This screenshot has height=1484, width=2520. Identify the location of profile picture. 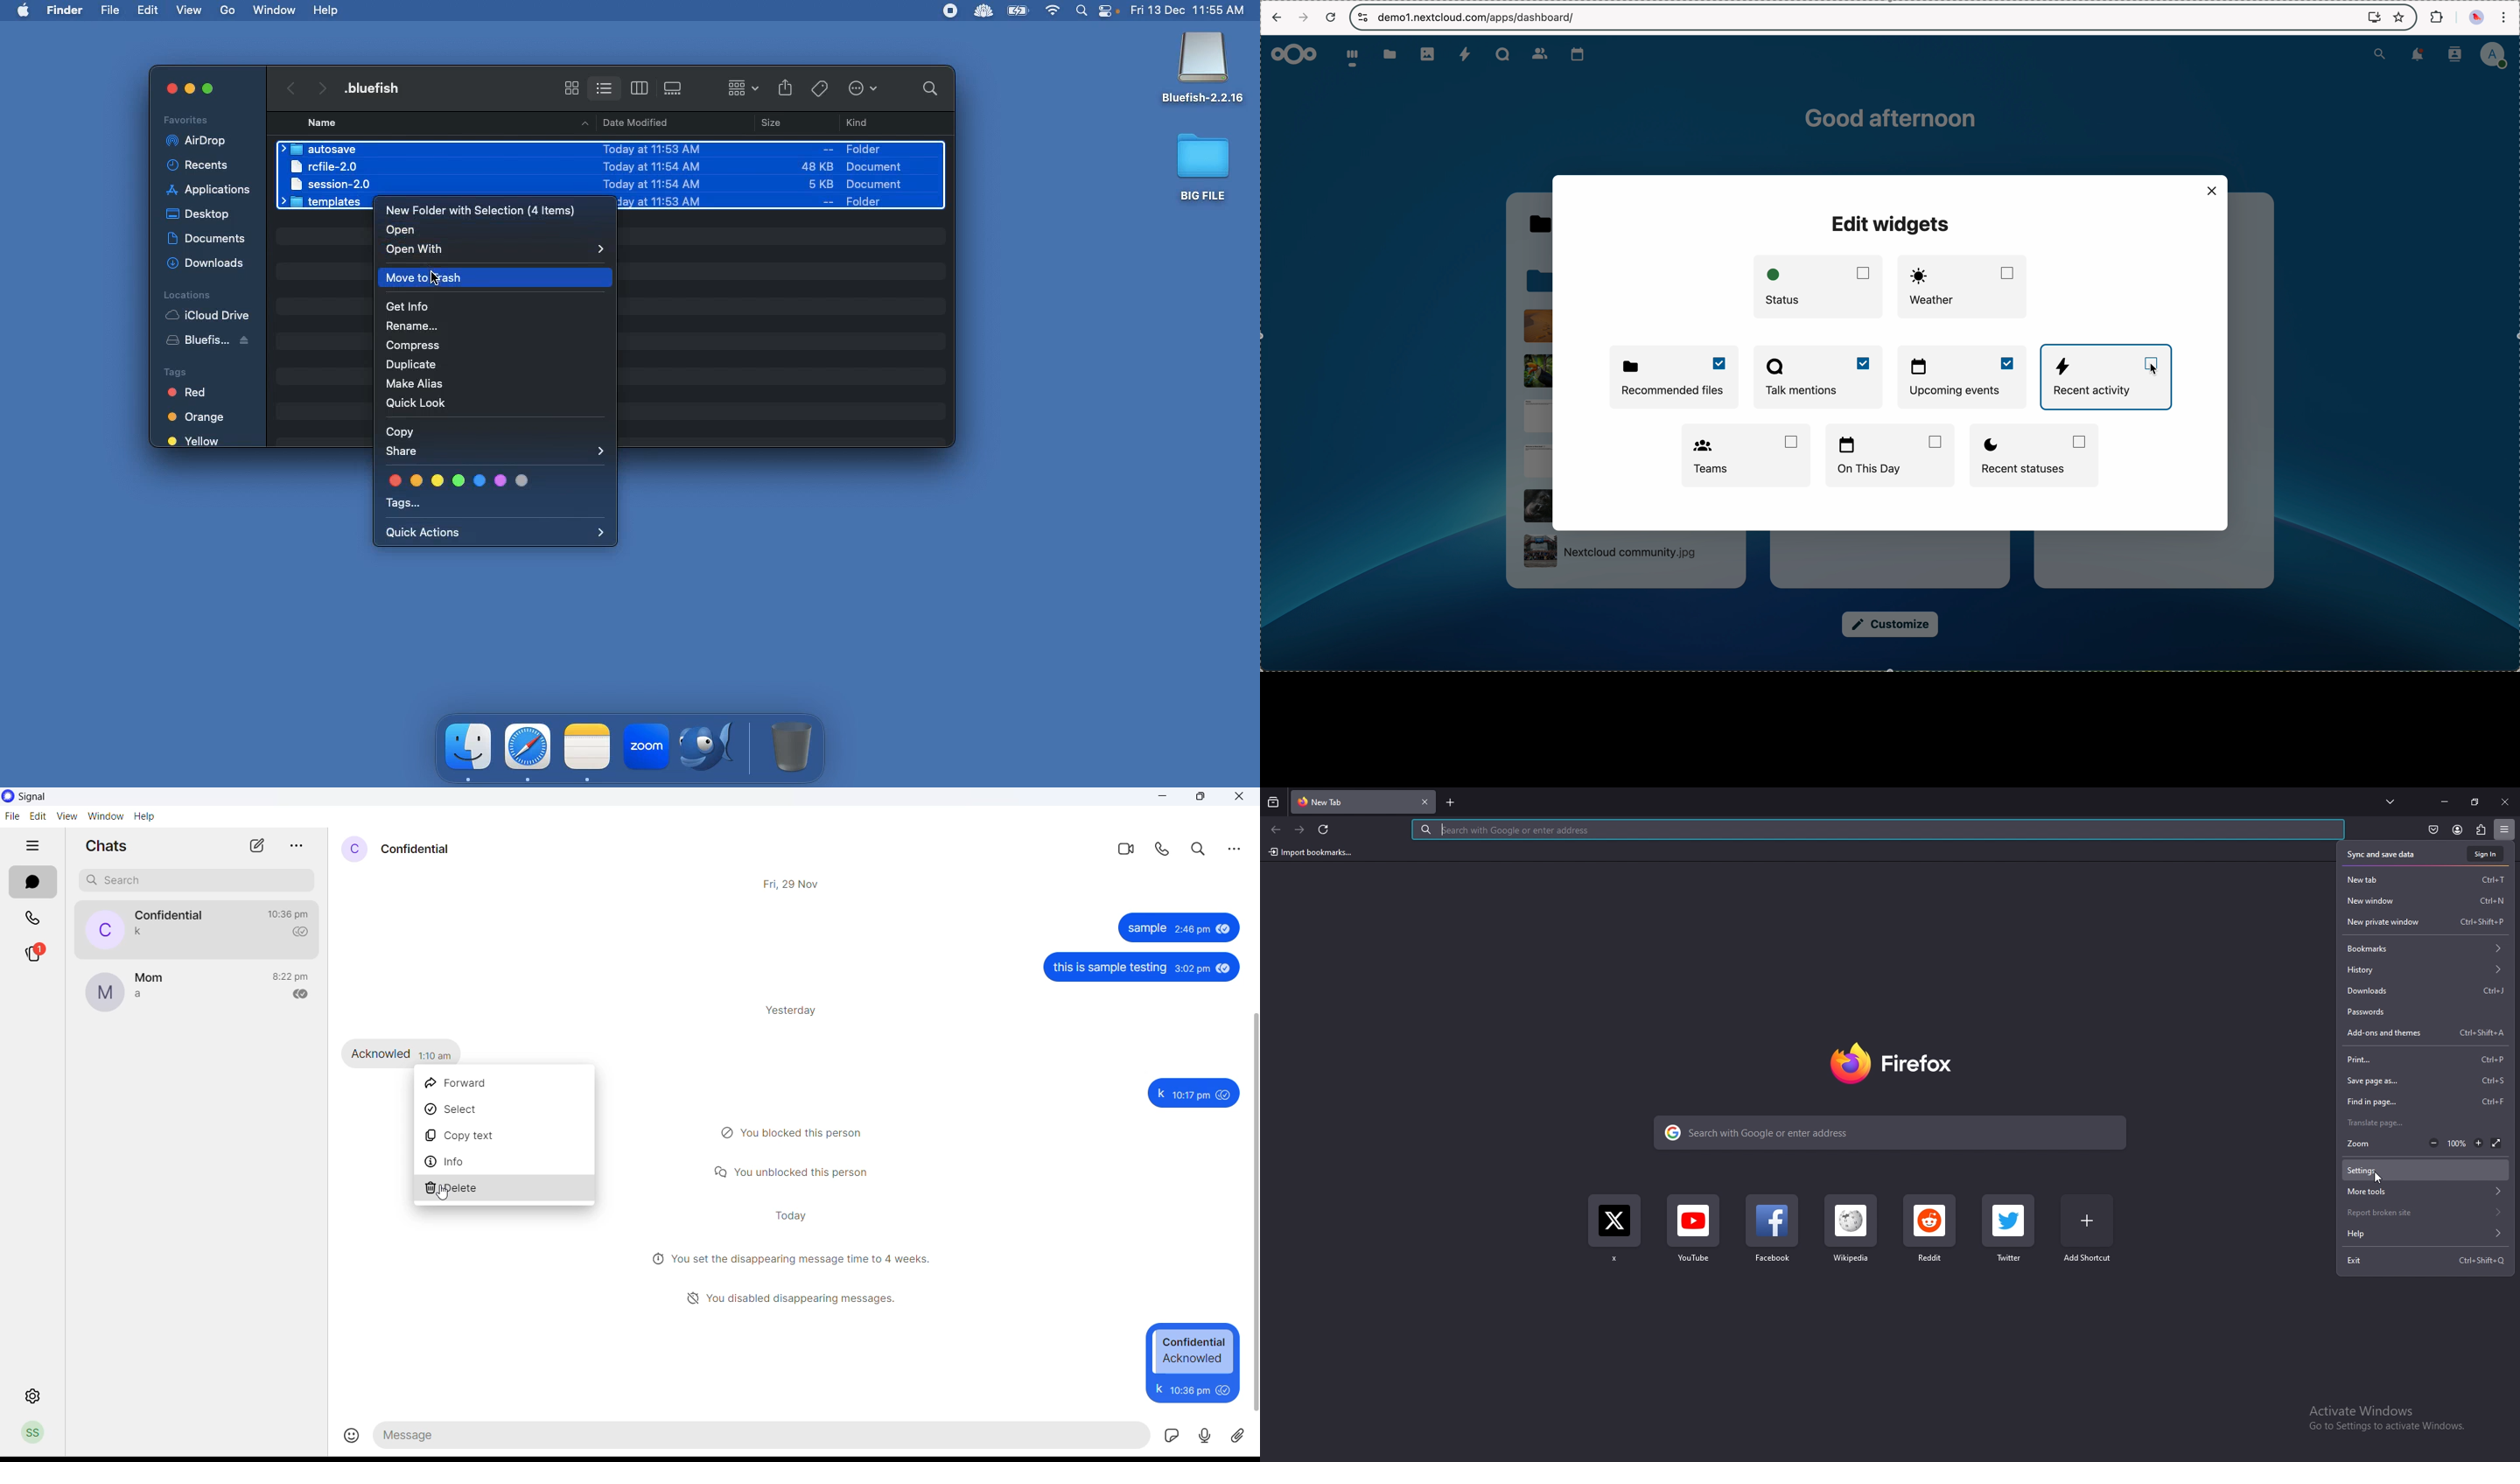
(108, 993).